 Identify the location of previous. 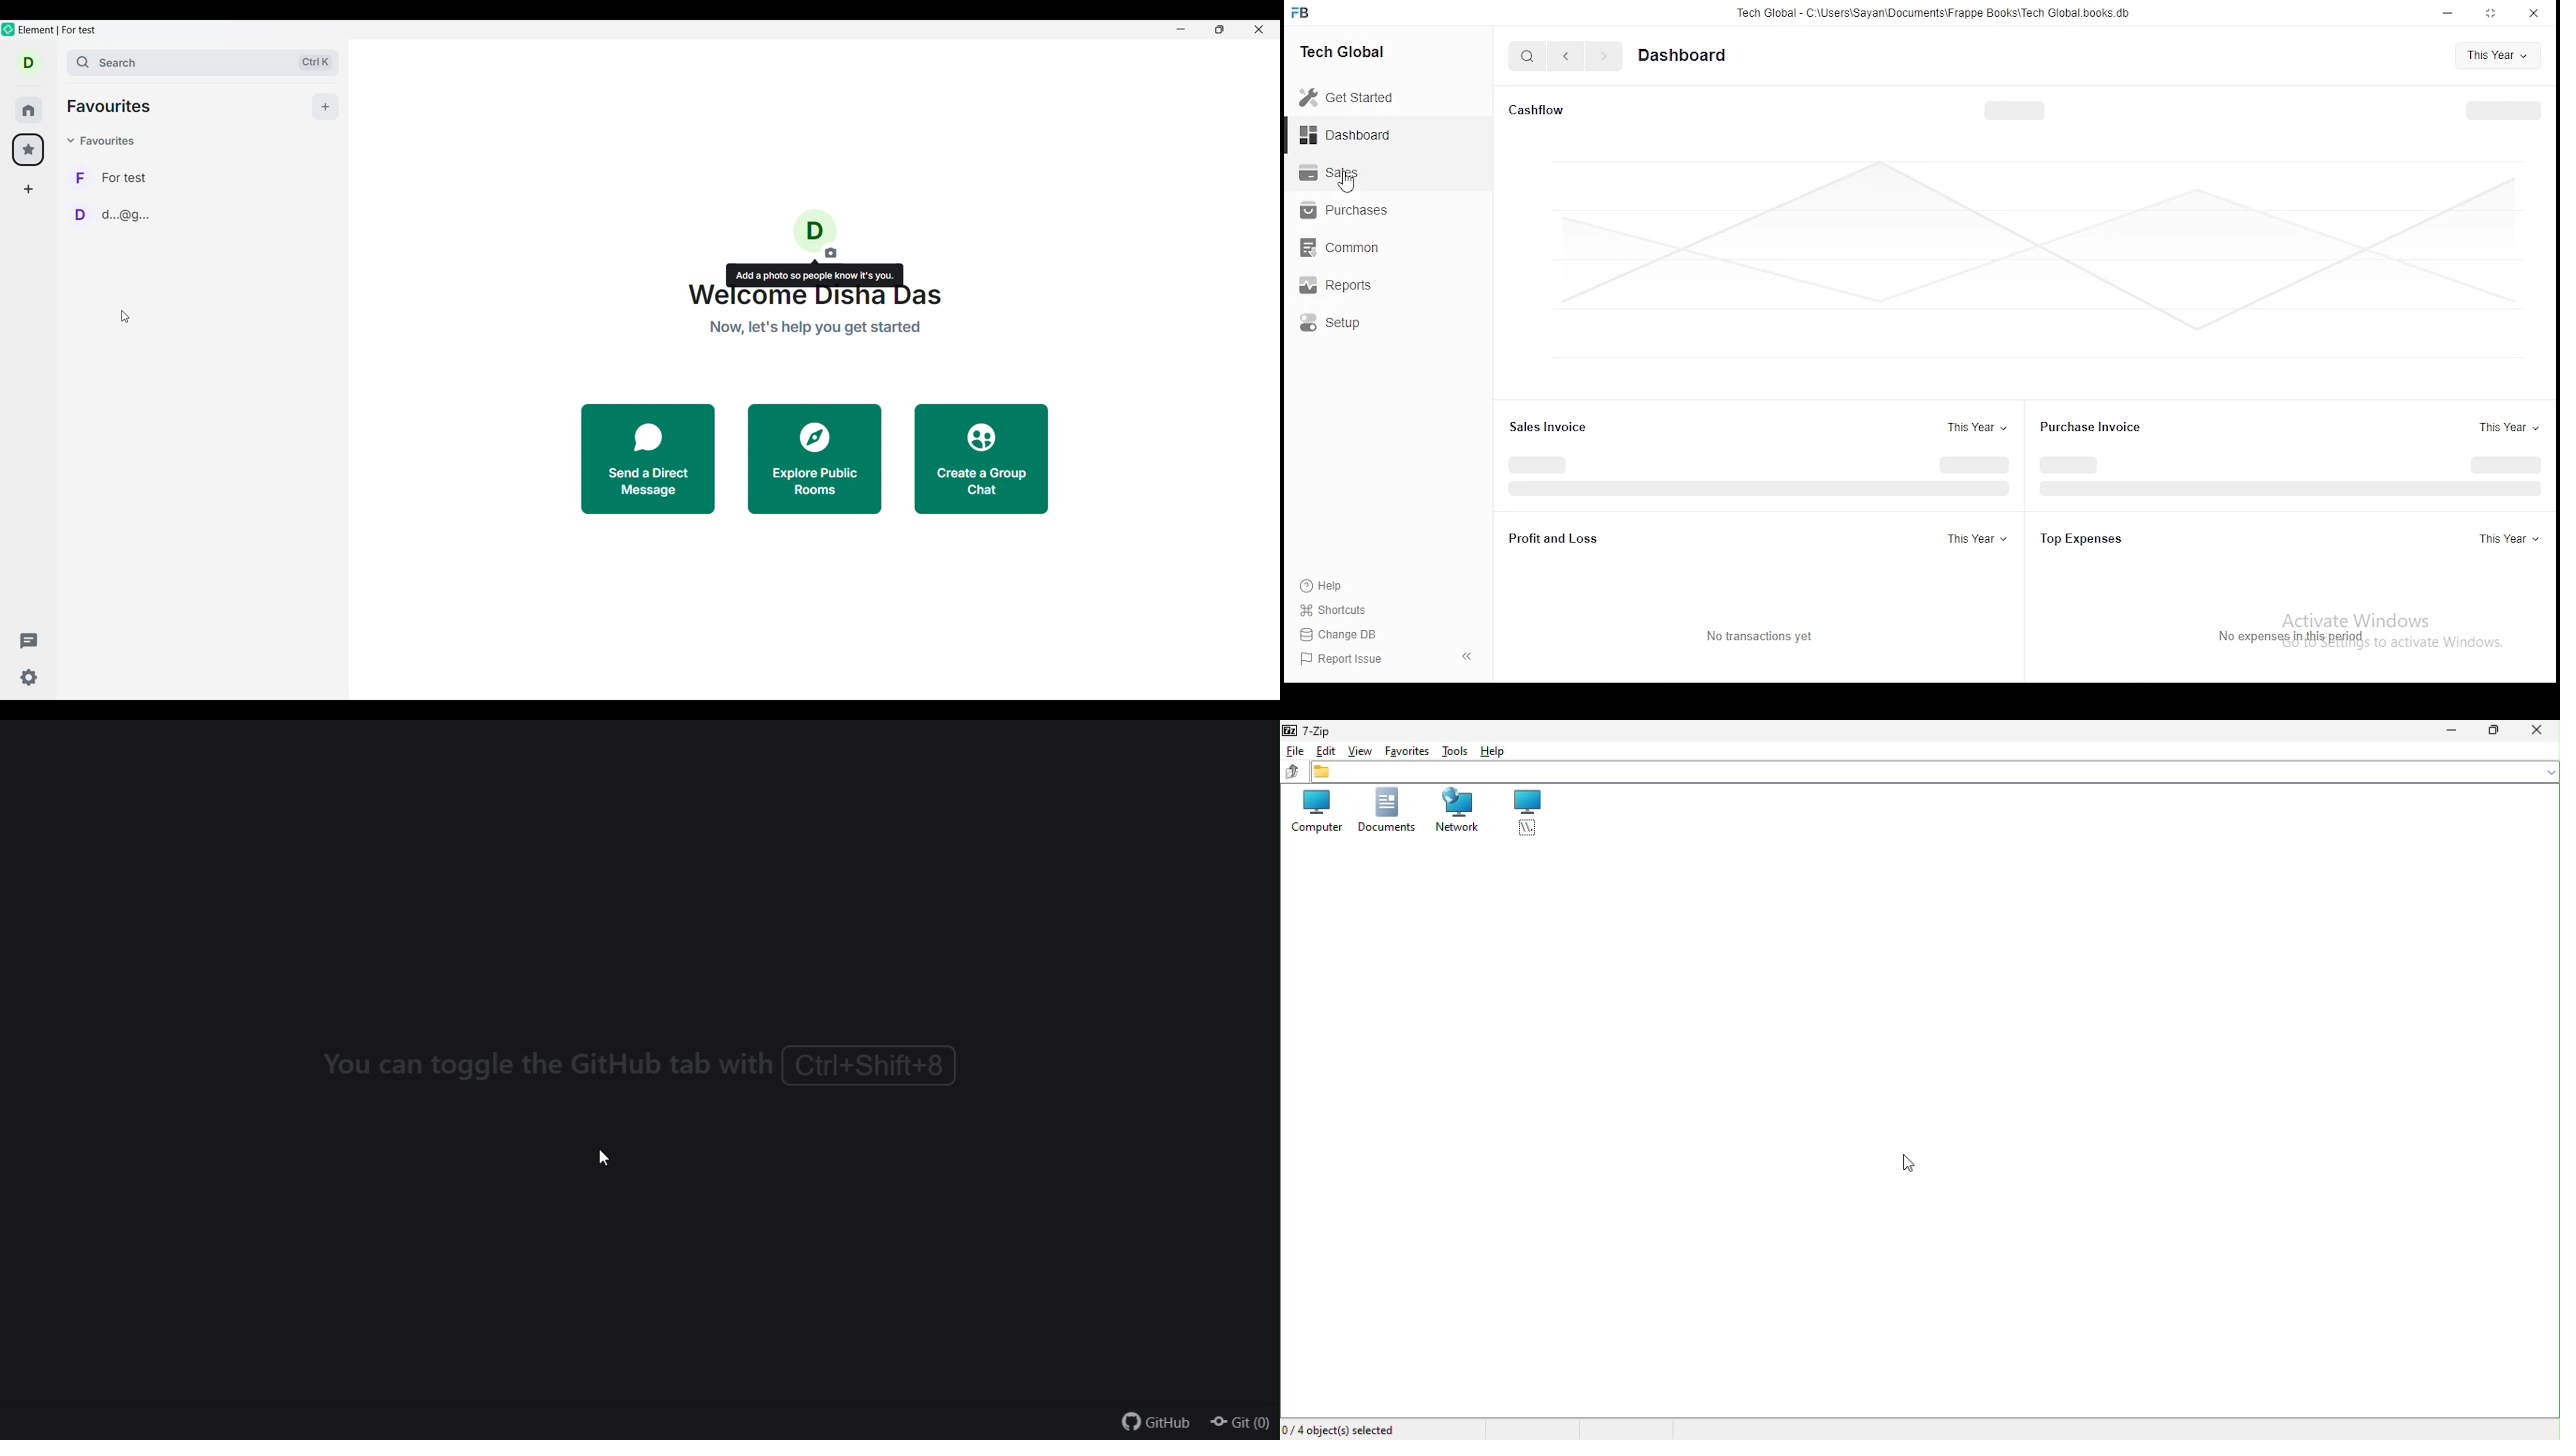
(1566, 56).